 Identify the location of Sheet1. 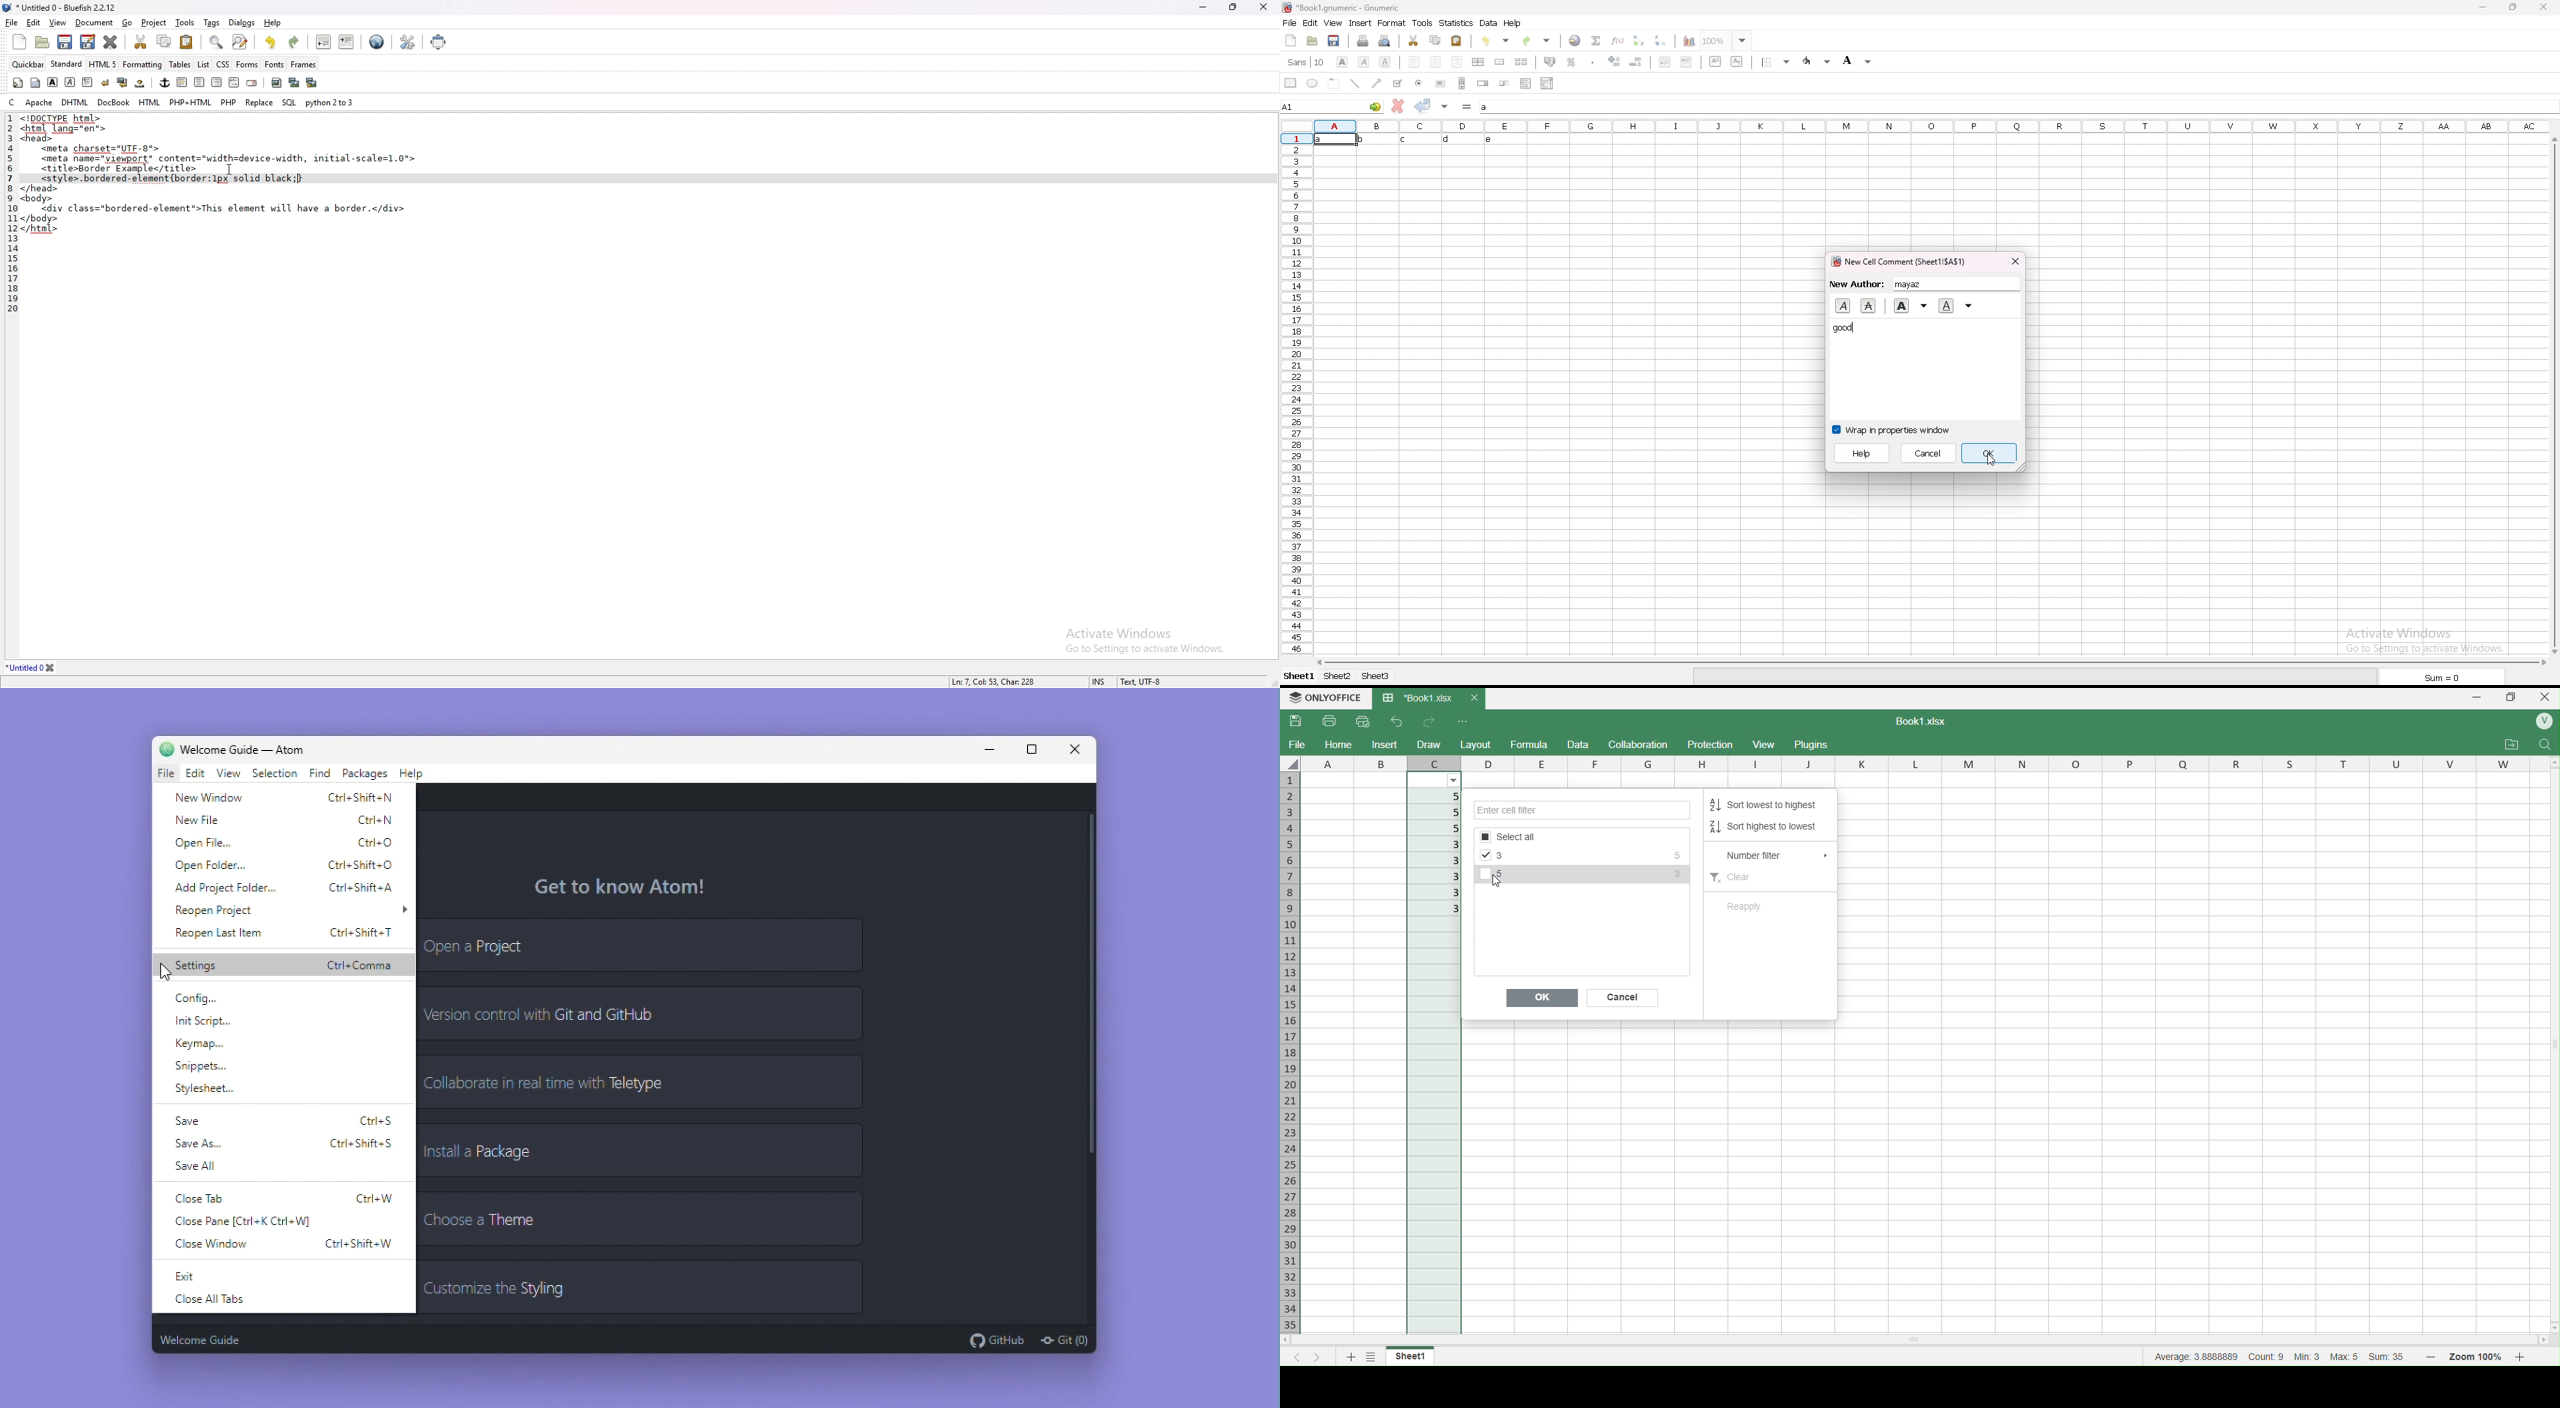
(1416, 1357).